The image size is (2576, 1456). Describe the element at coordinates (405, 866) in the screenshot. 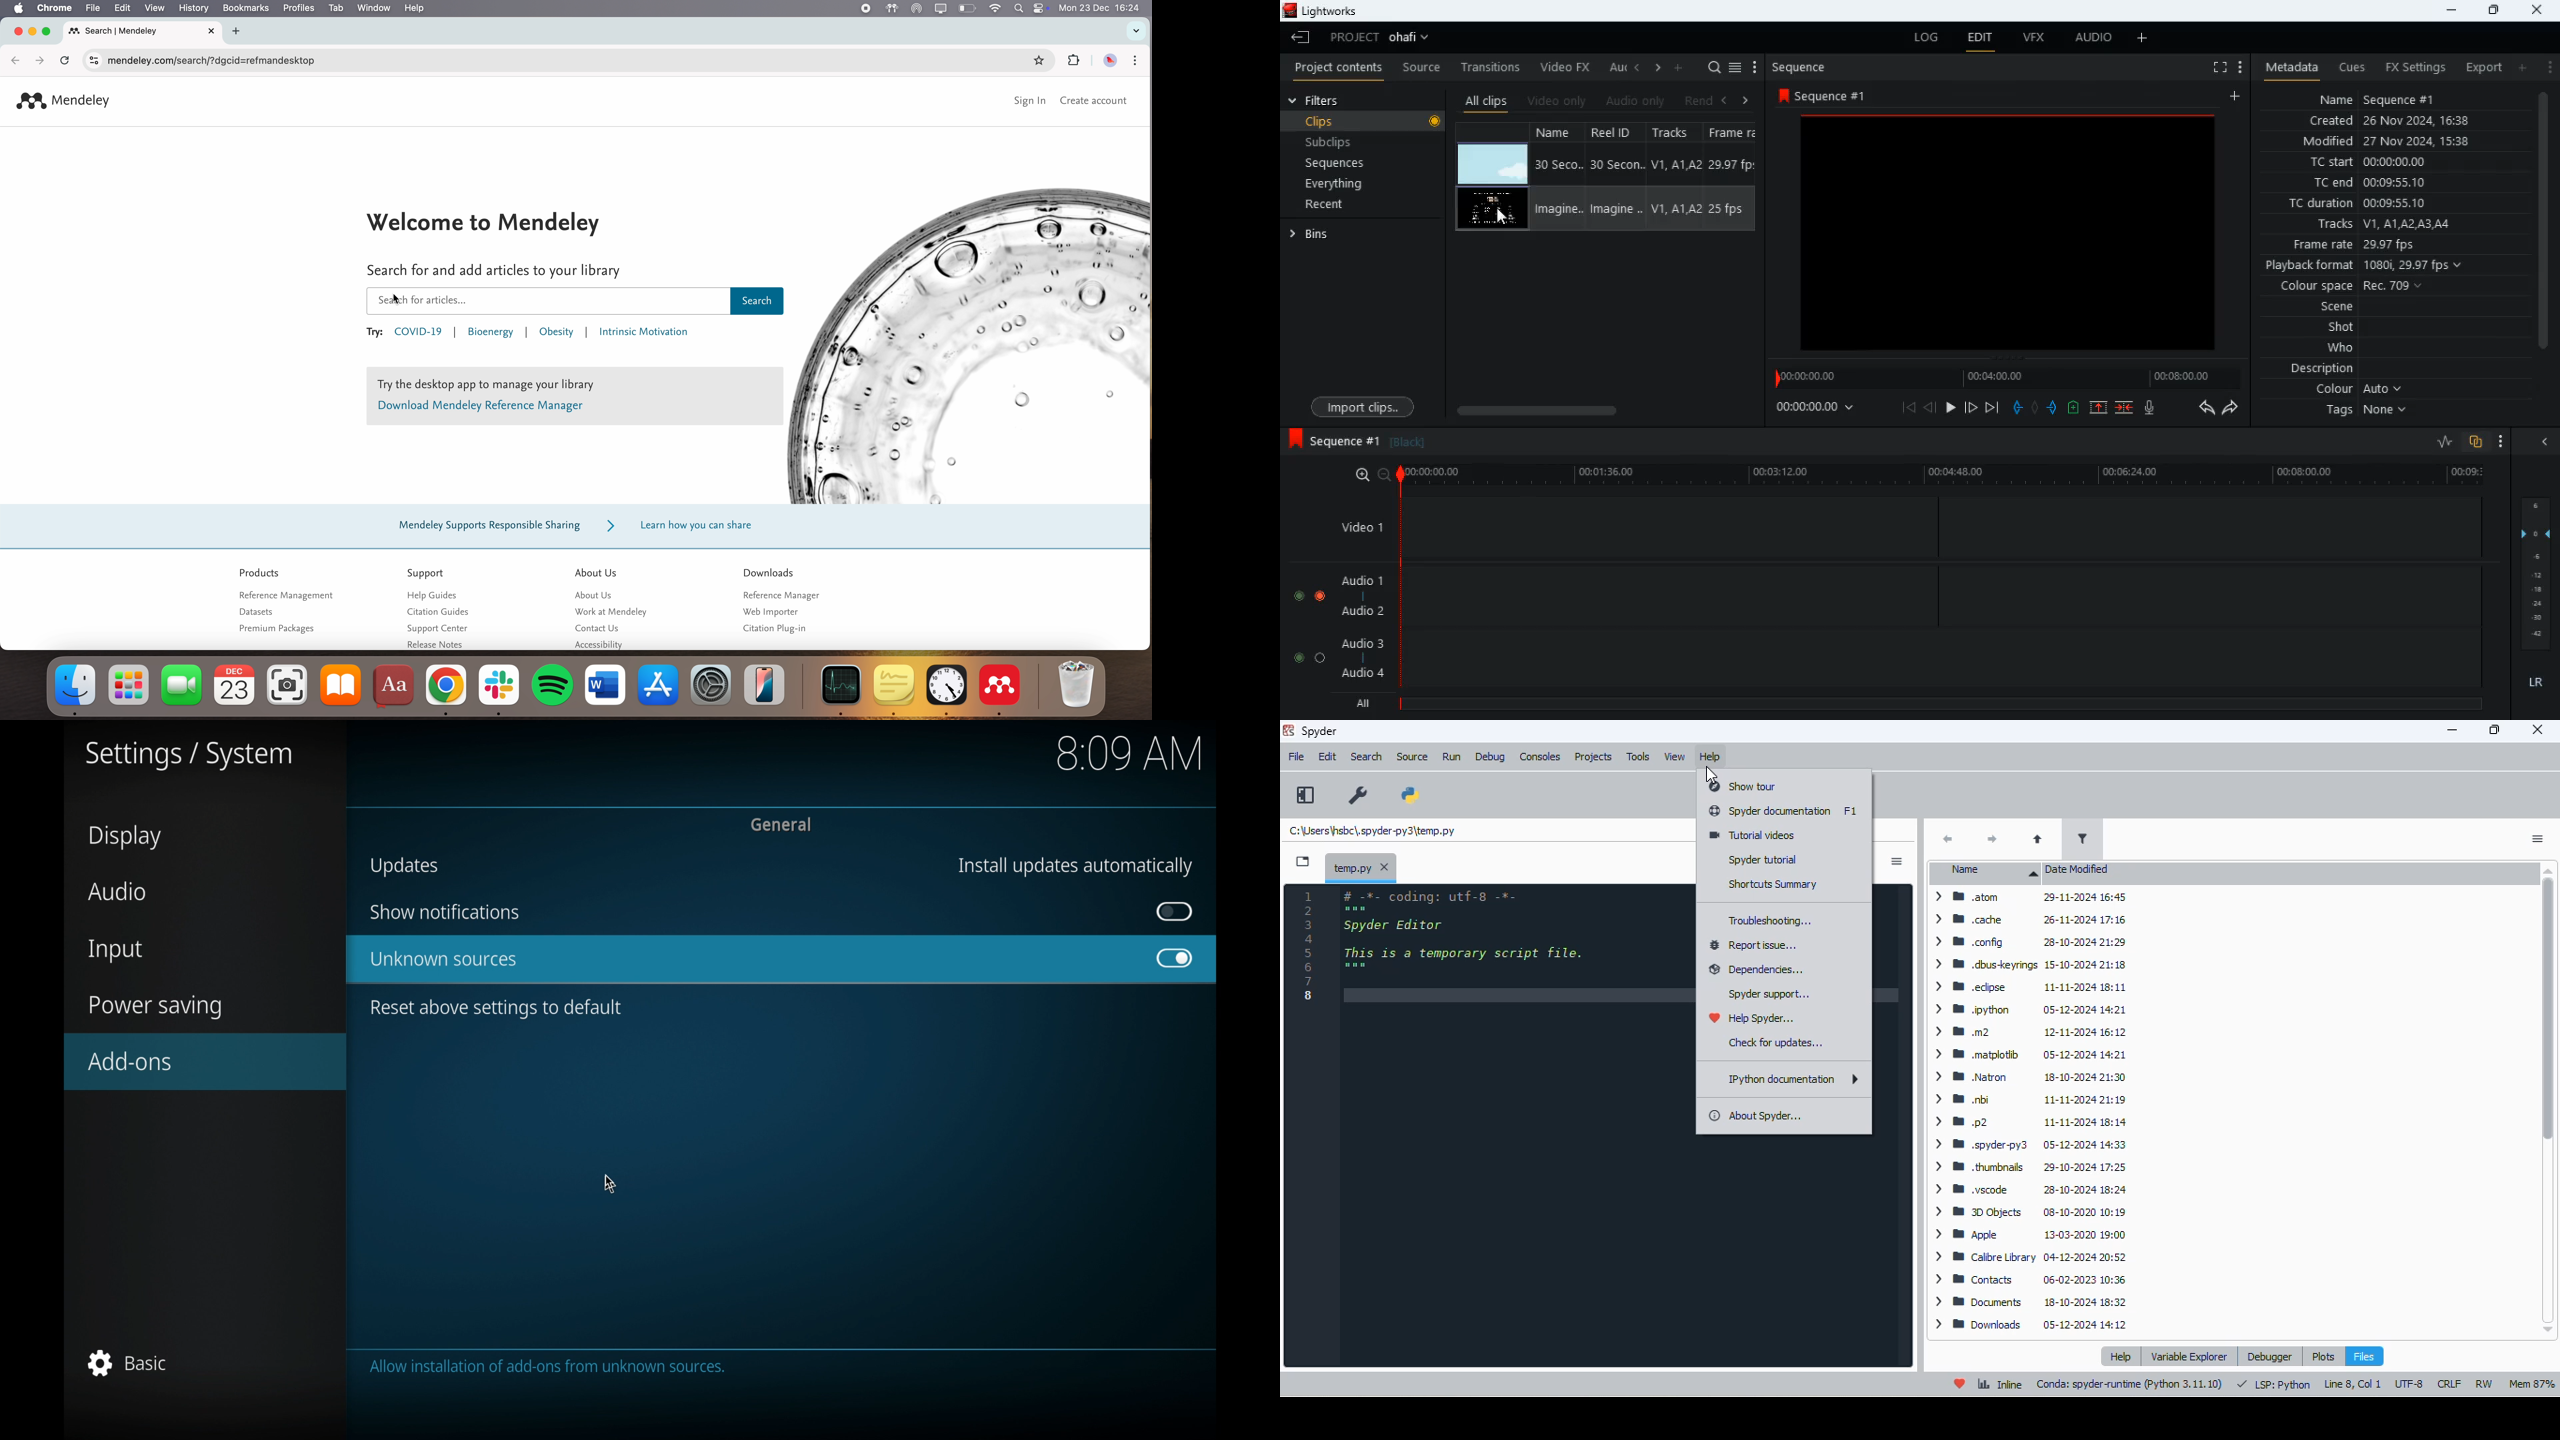

I see `updates` at that location.